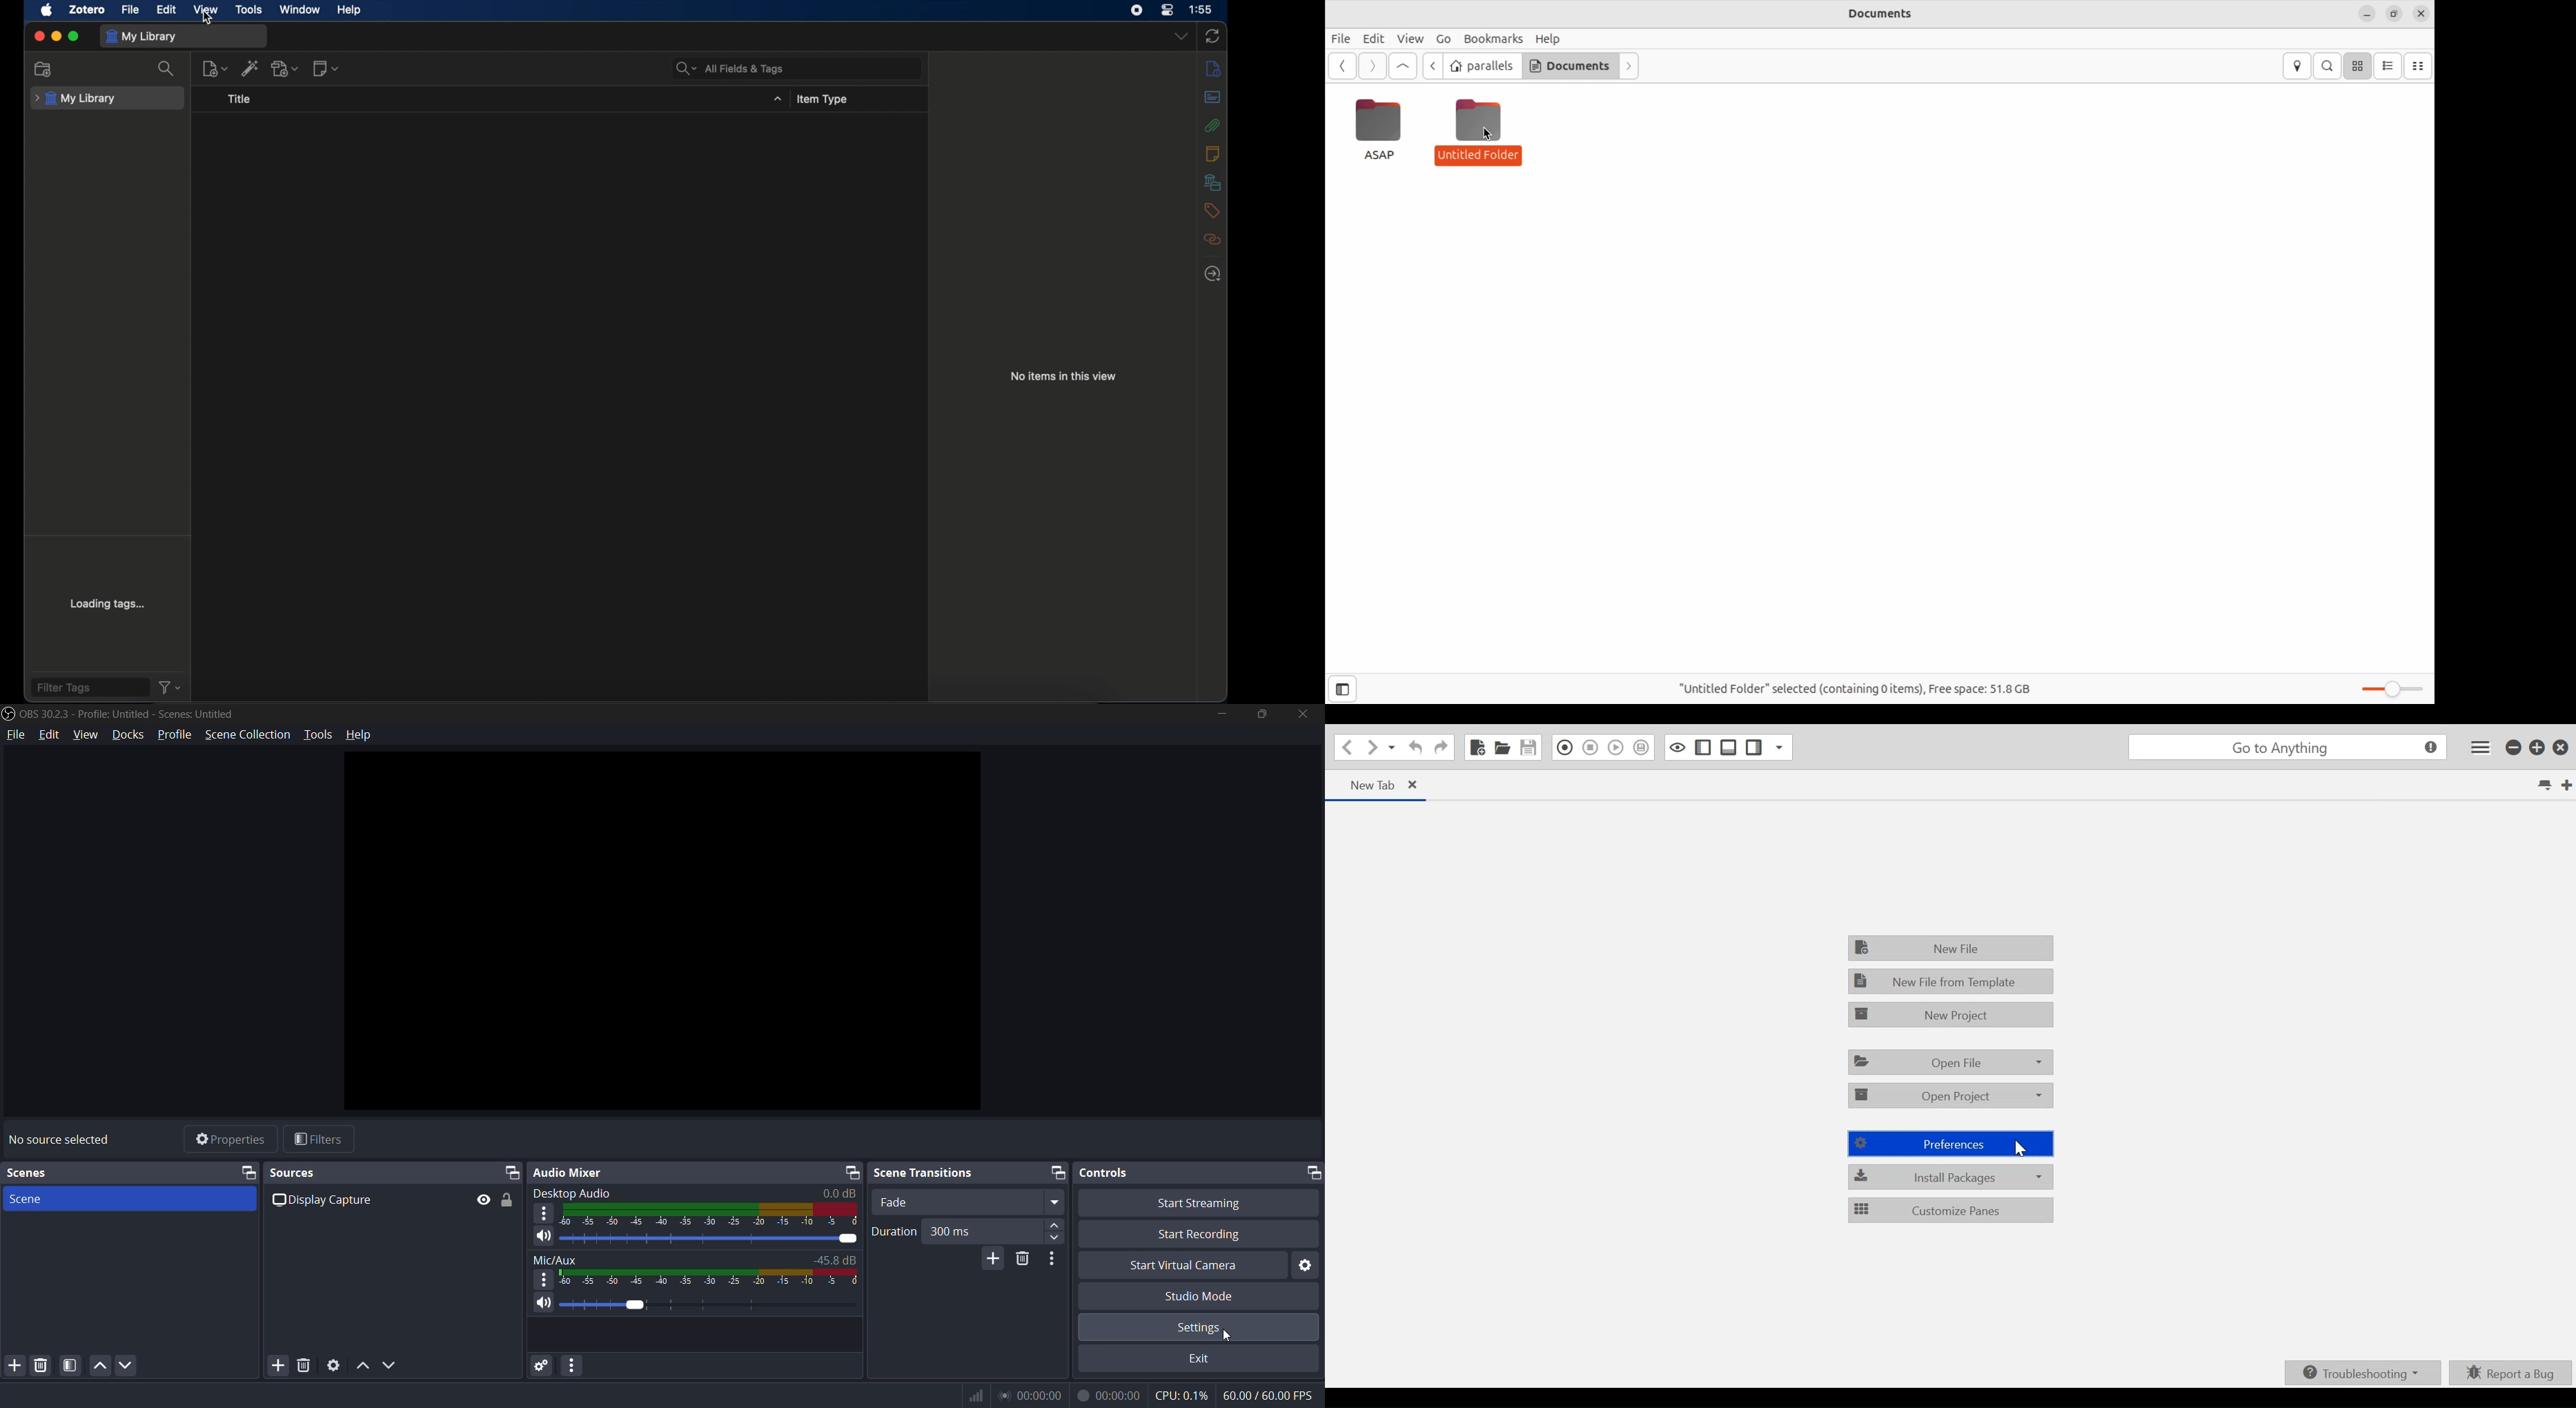  I want to click on OBS 30.2.3 - Profile: Untitled - Scenes: Untitled, so click(129, 714).